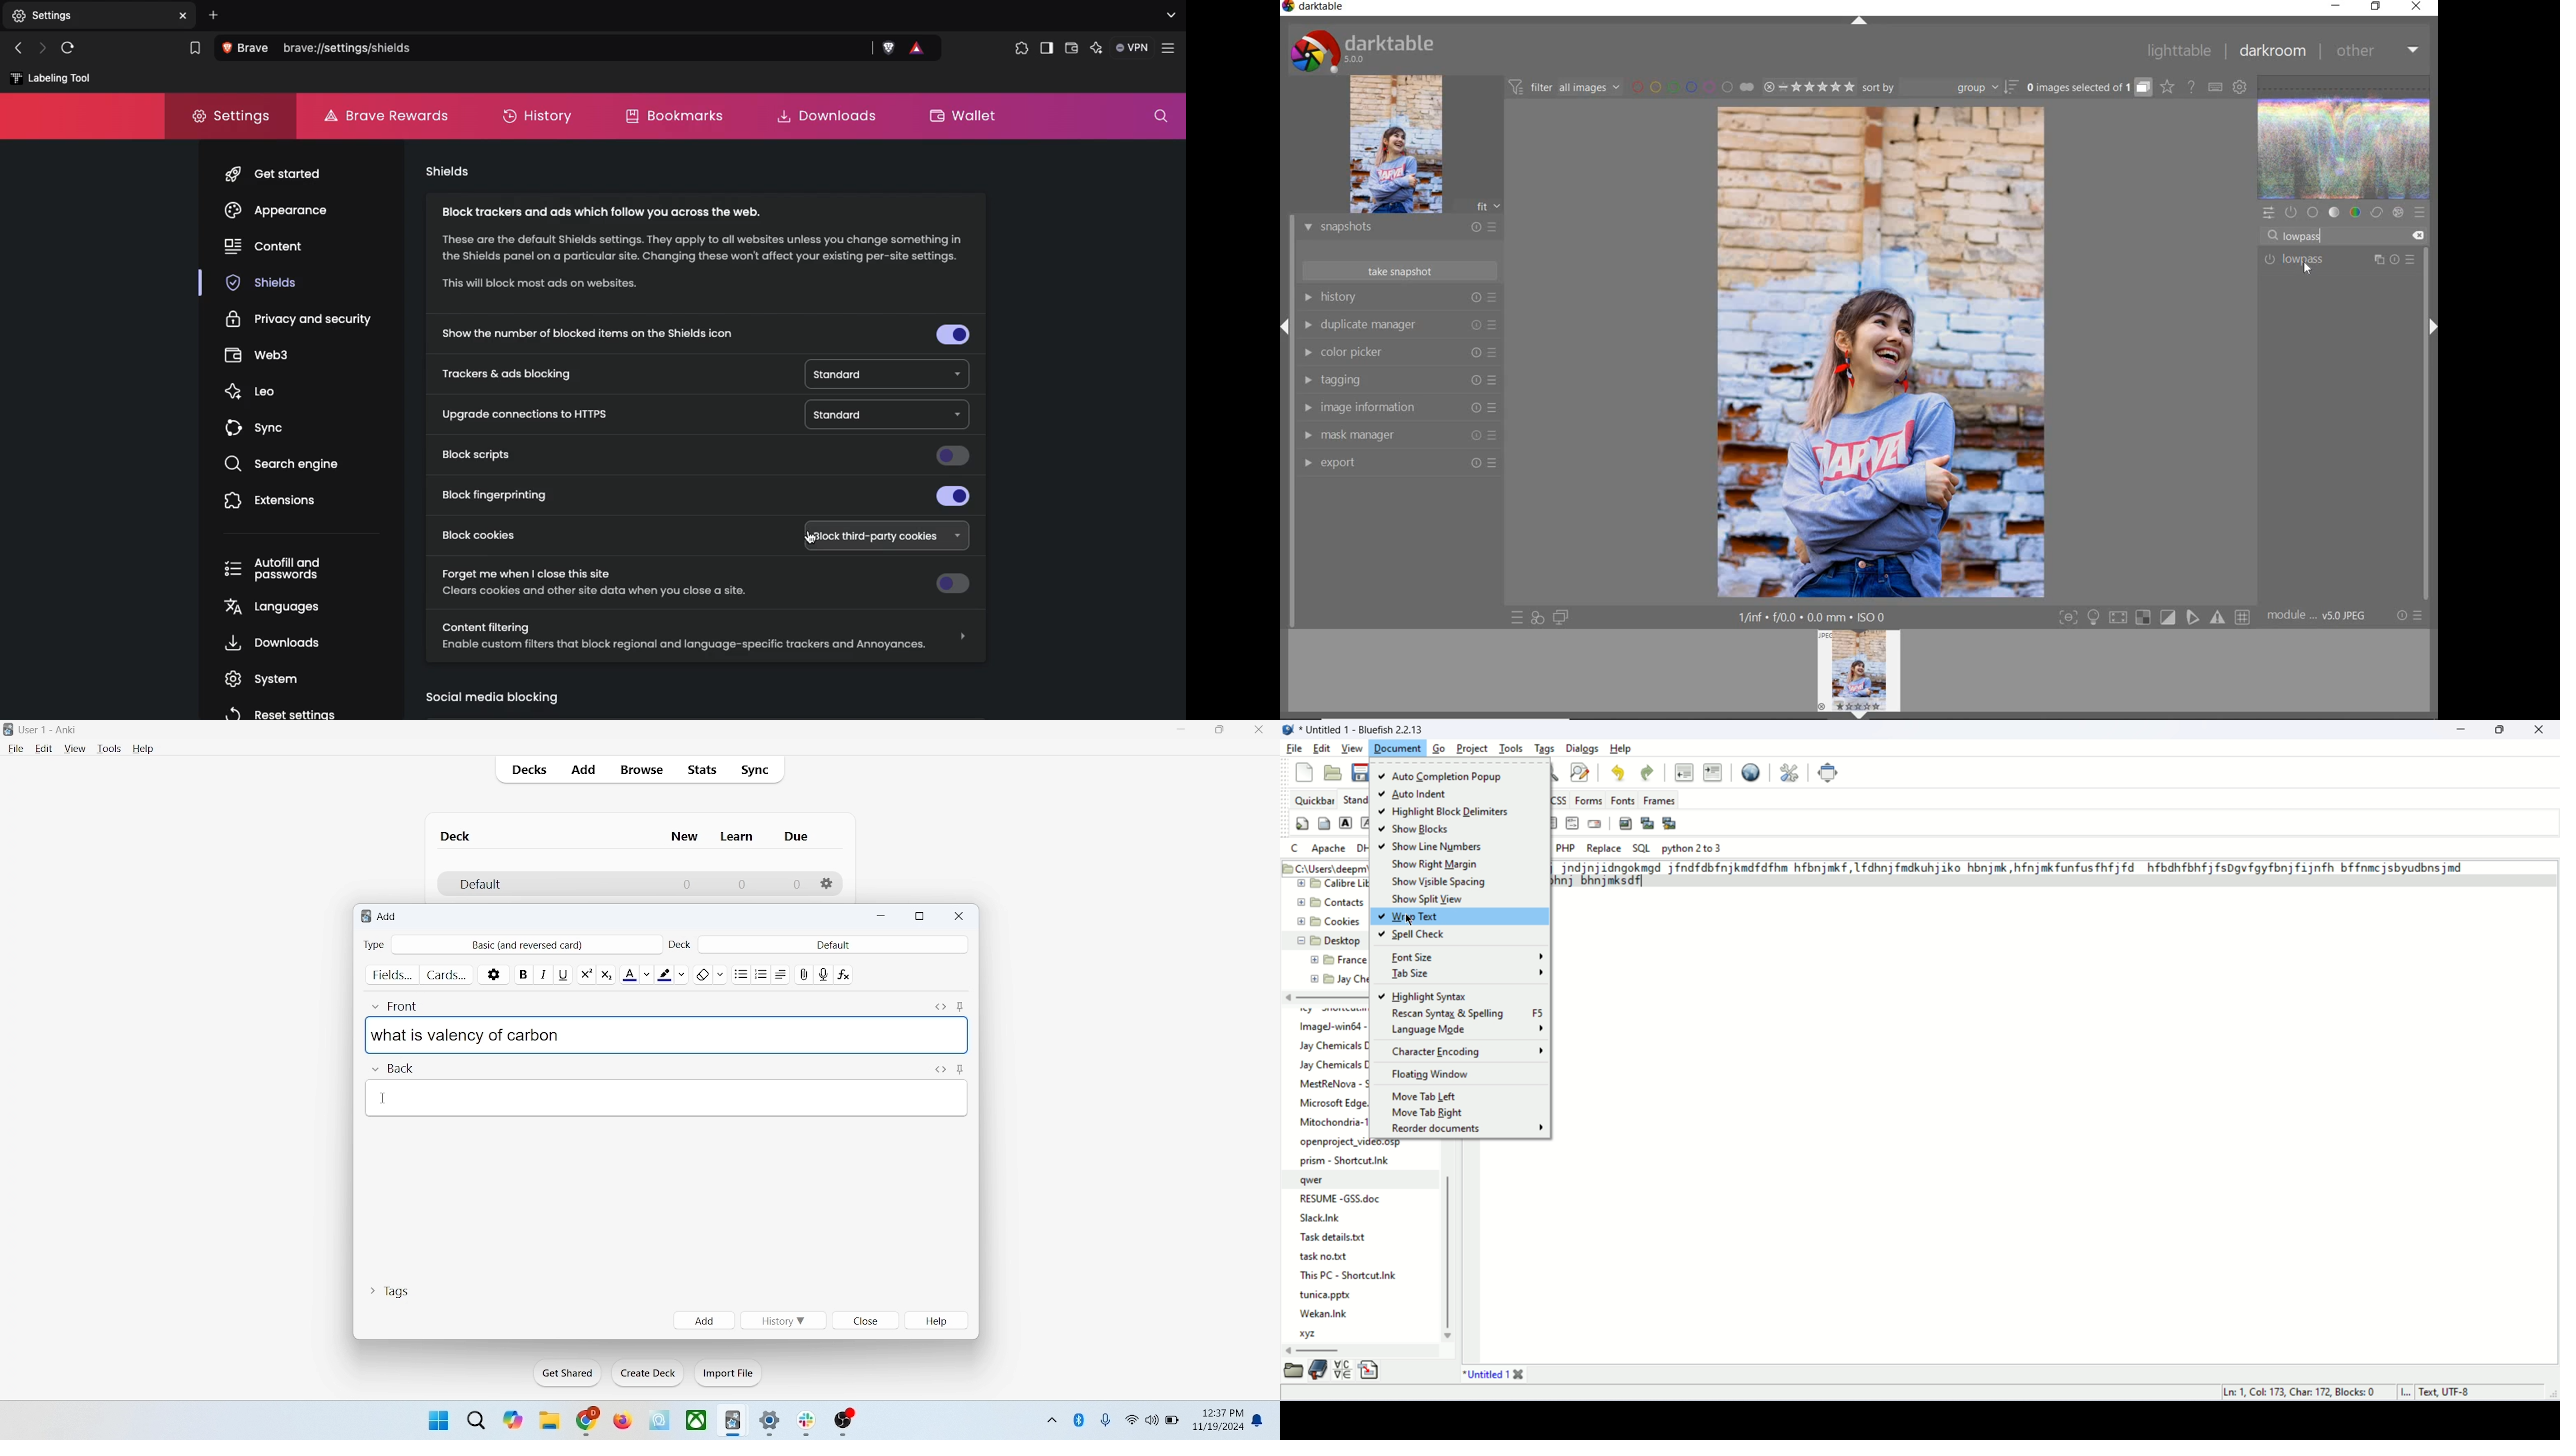 This screenshot has height=1456, width=2576. I want to click on Apache, so click(1328, 849).